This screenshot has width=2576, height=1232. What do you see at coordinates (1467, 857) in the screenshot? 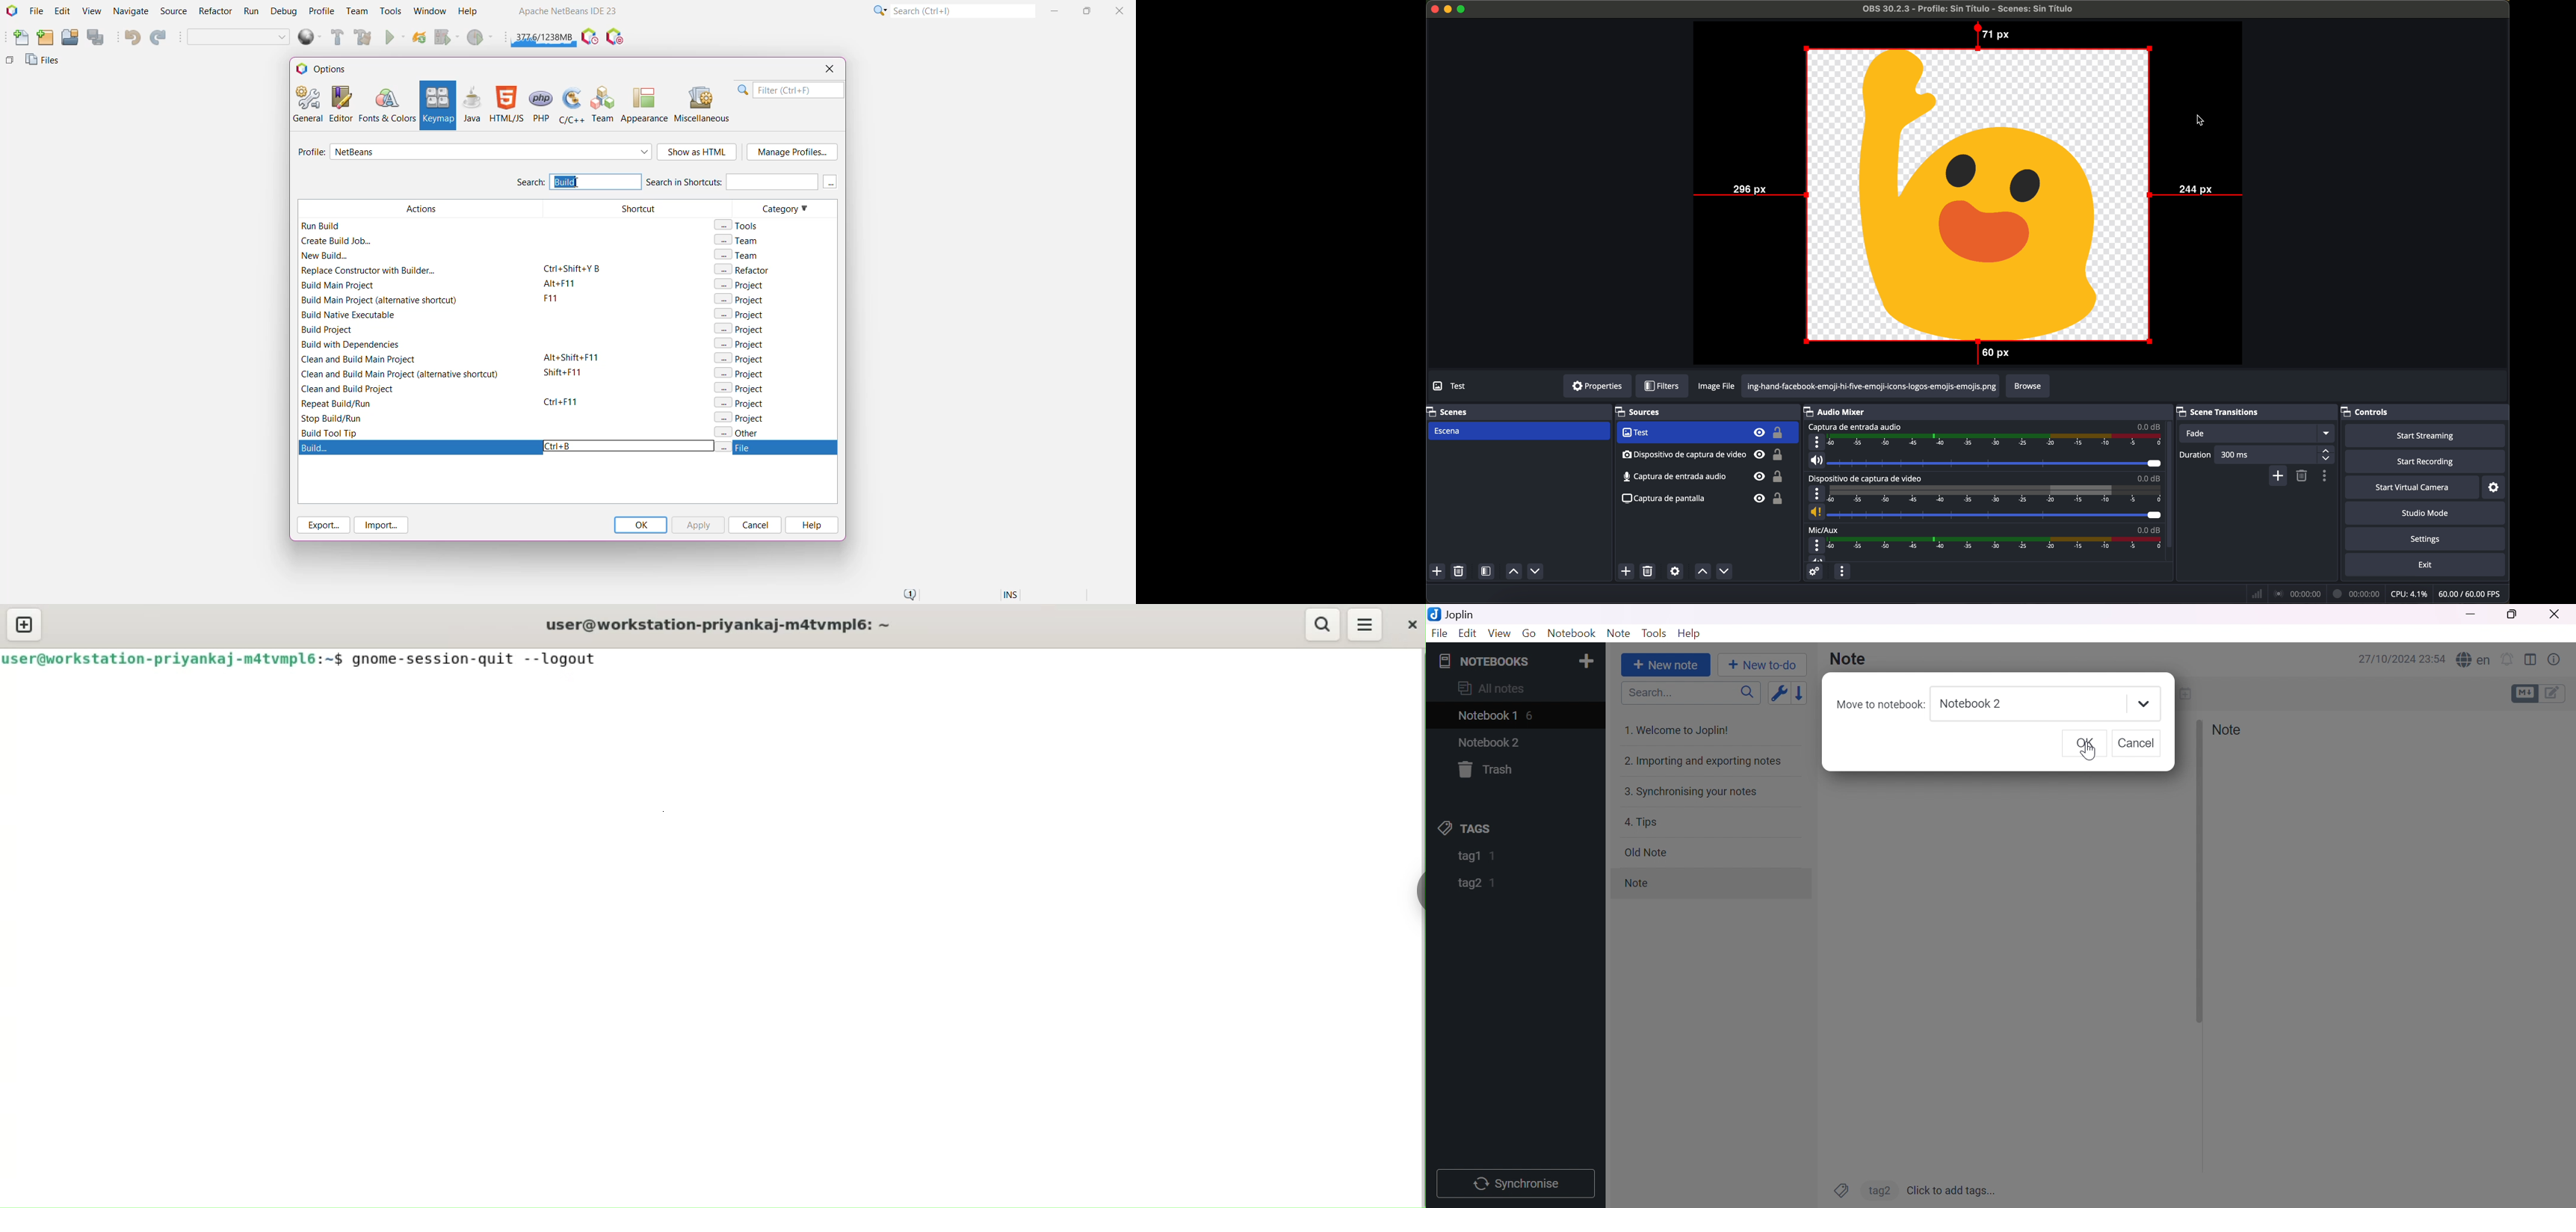
I see `tag1` at bounding box center [1467, 857].